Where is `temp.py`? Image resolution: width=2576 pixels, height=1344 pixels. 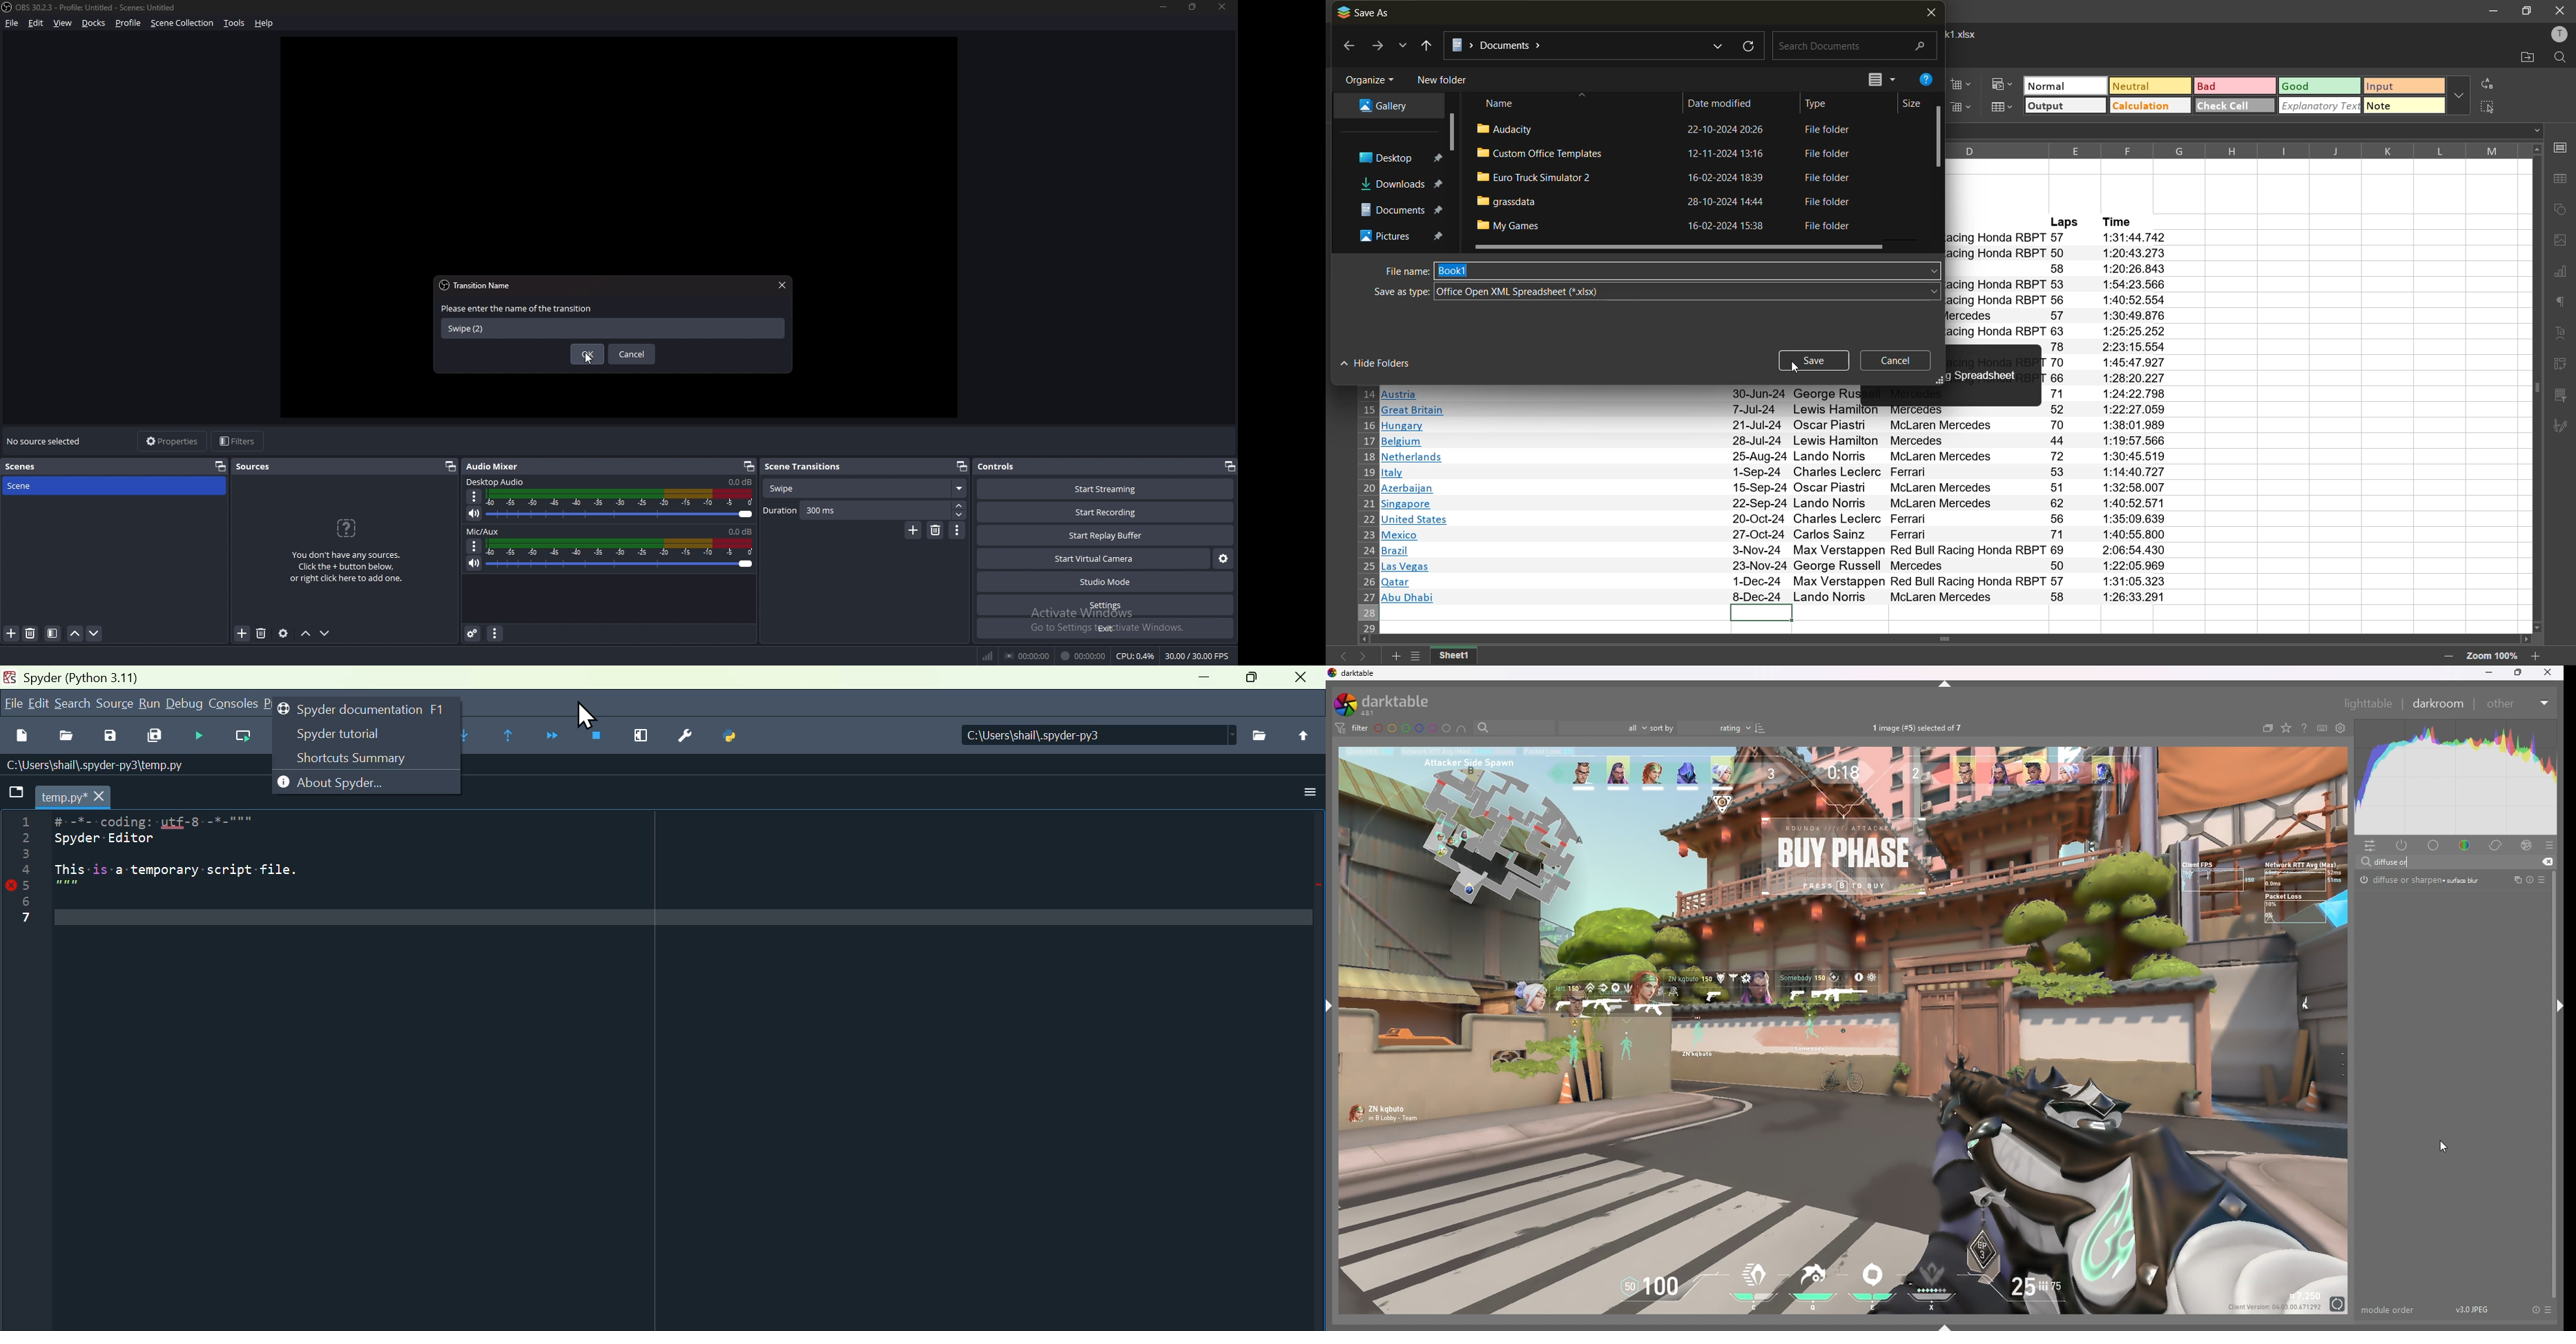 temp.py is located at coordinates (74, 798).